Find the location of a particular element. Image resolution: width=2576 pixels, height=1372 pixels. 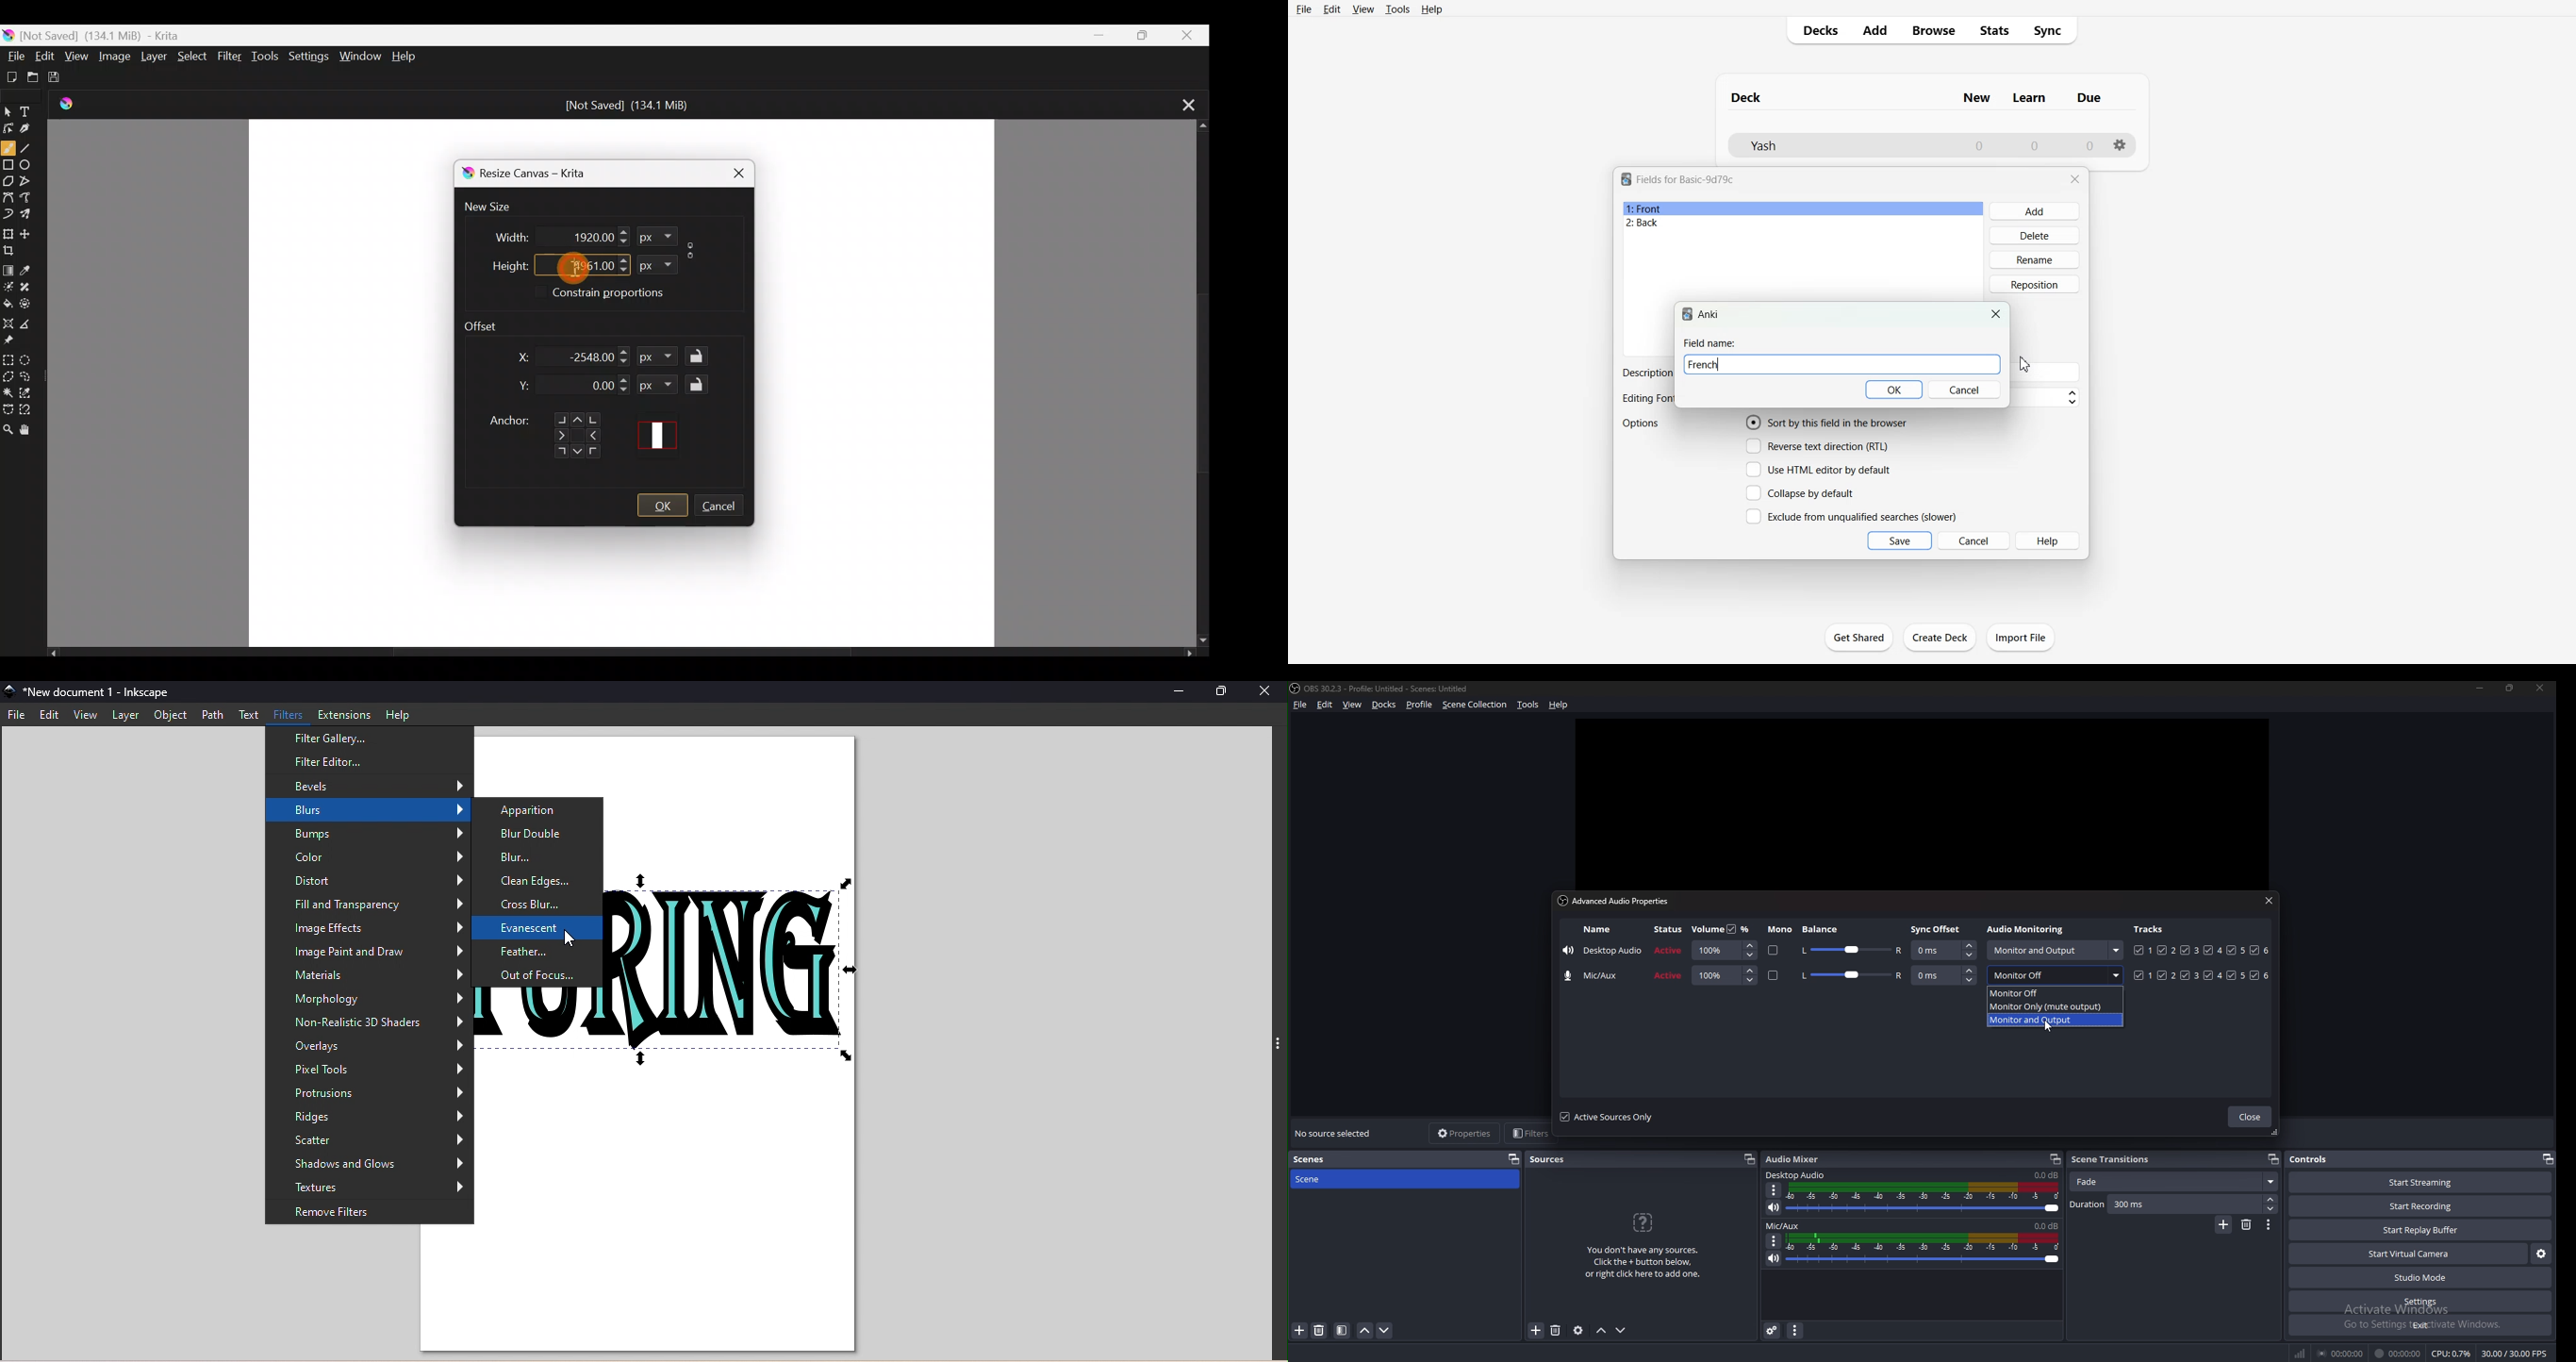

popout is located at coordinates (2273, 1158).